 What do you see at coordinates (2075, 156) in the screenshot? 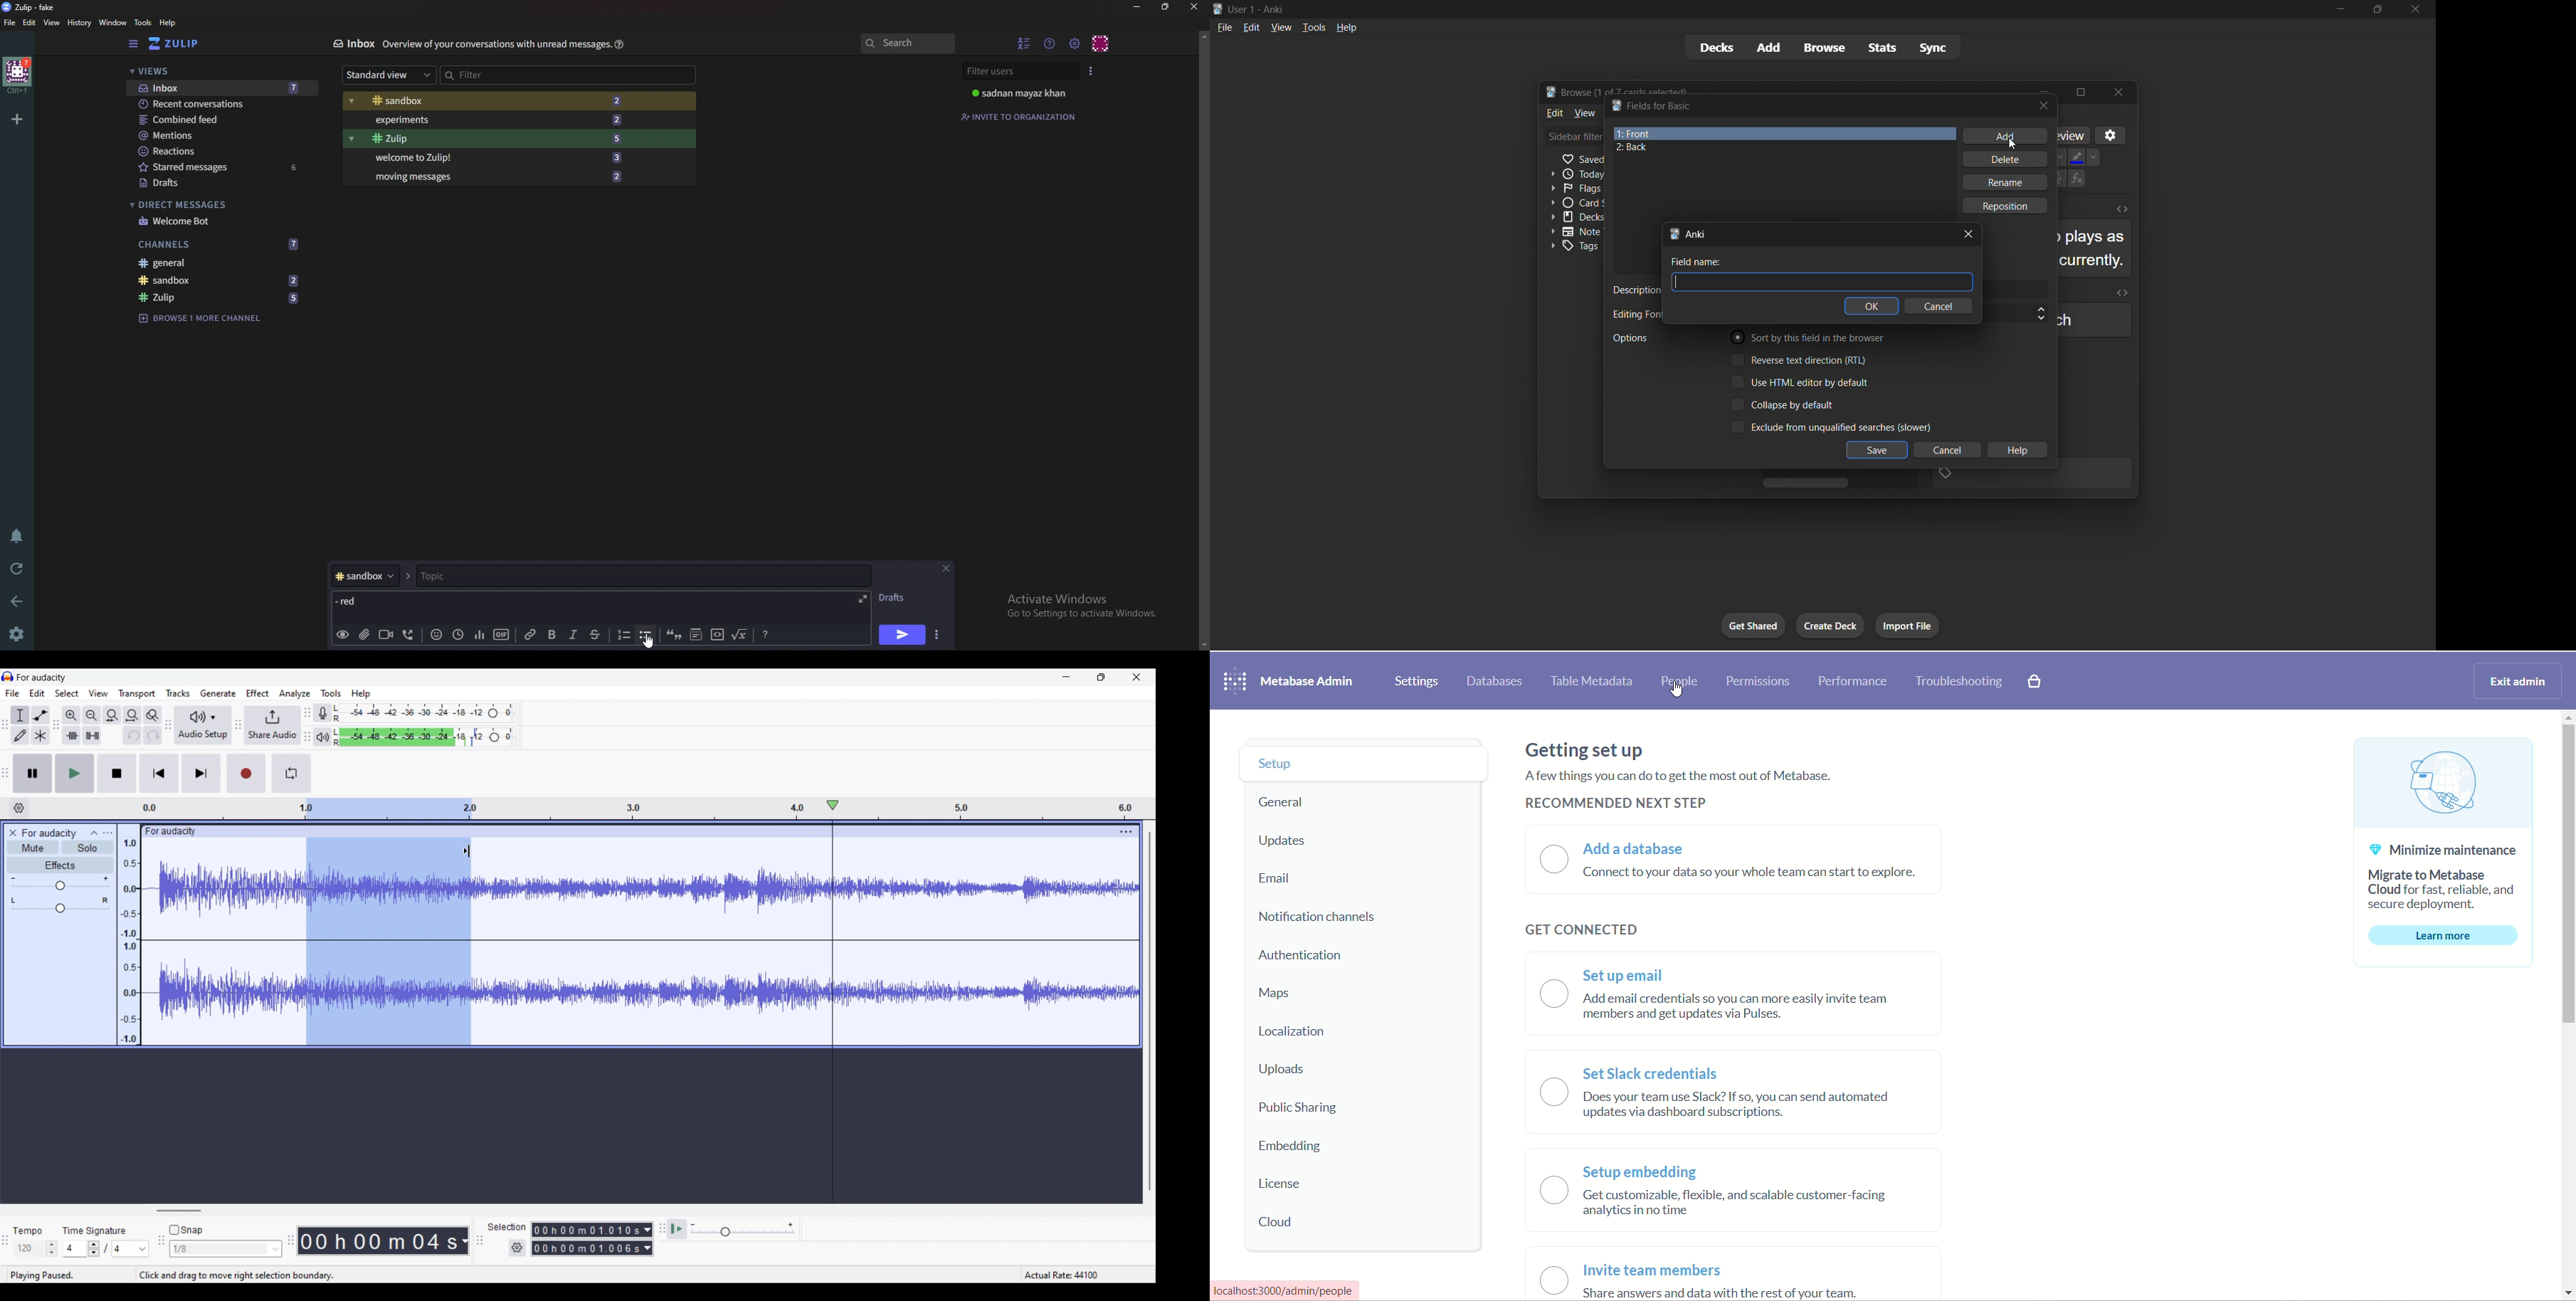
I see `Fill color` at bounding box center [2075, 156].